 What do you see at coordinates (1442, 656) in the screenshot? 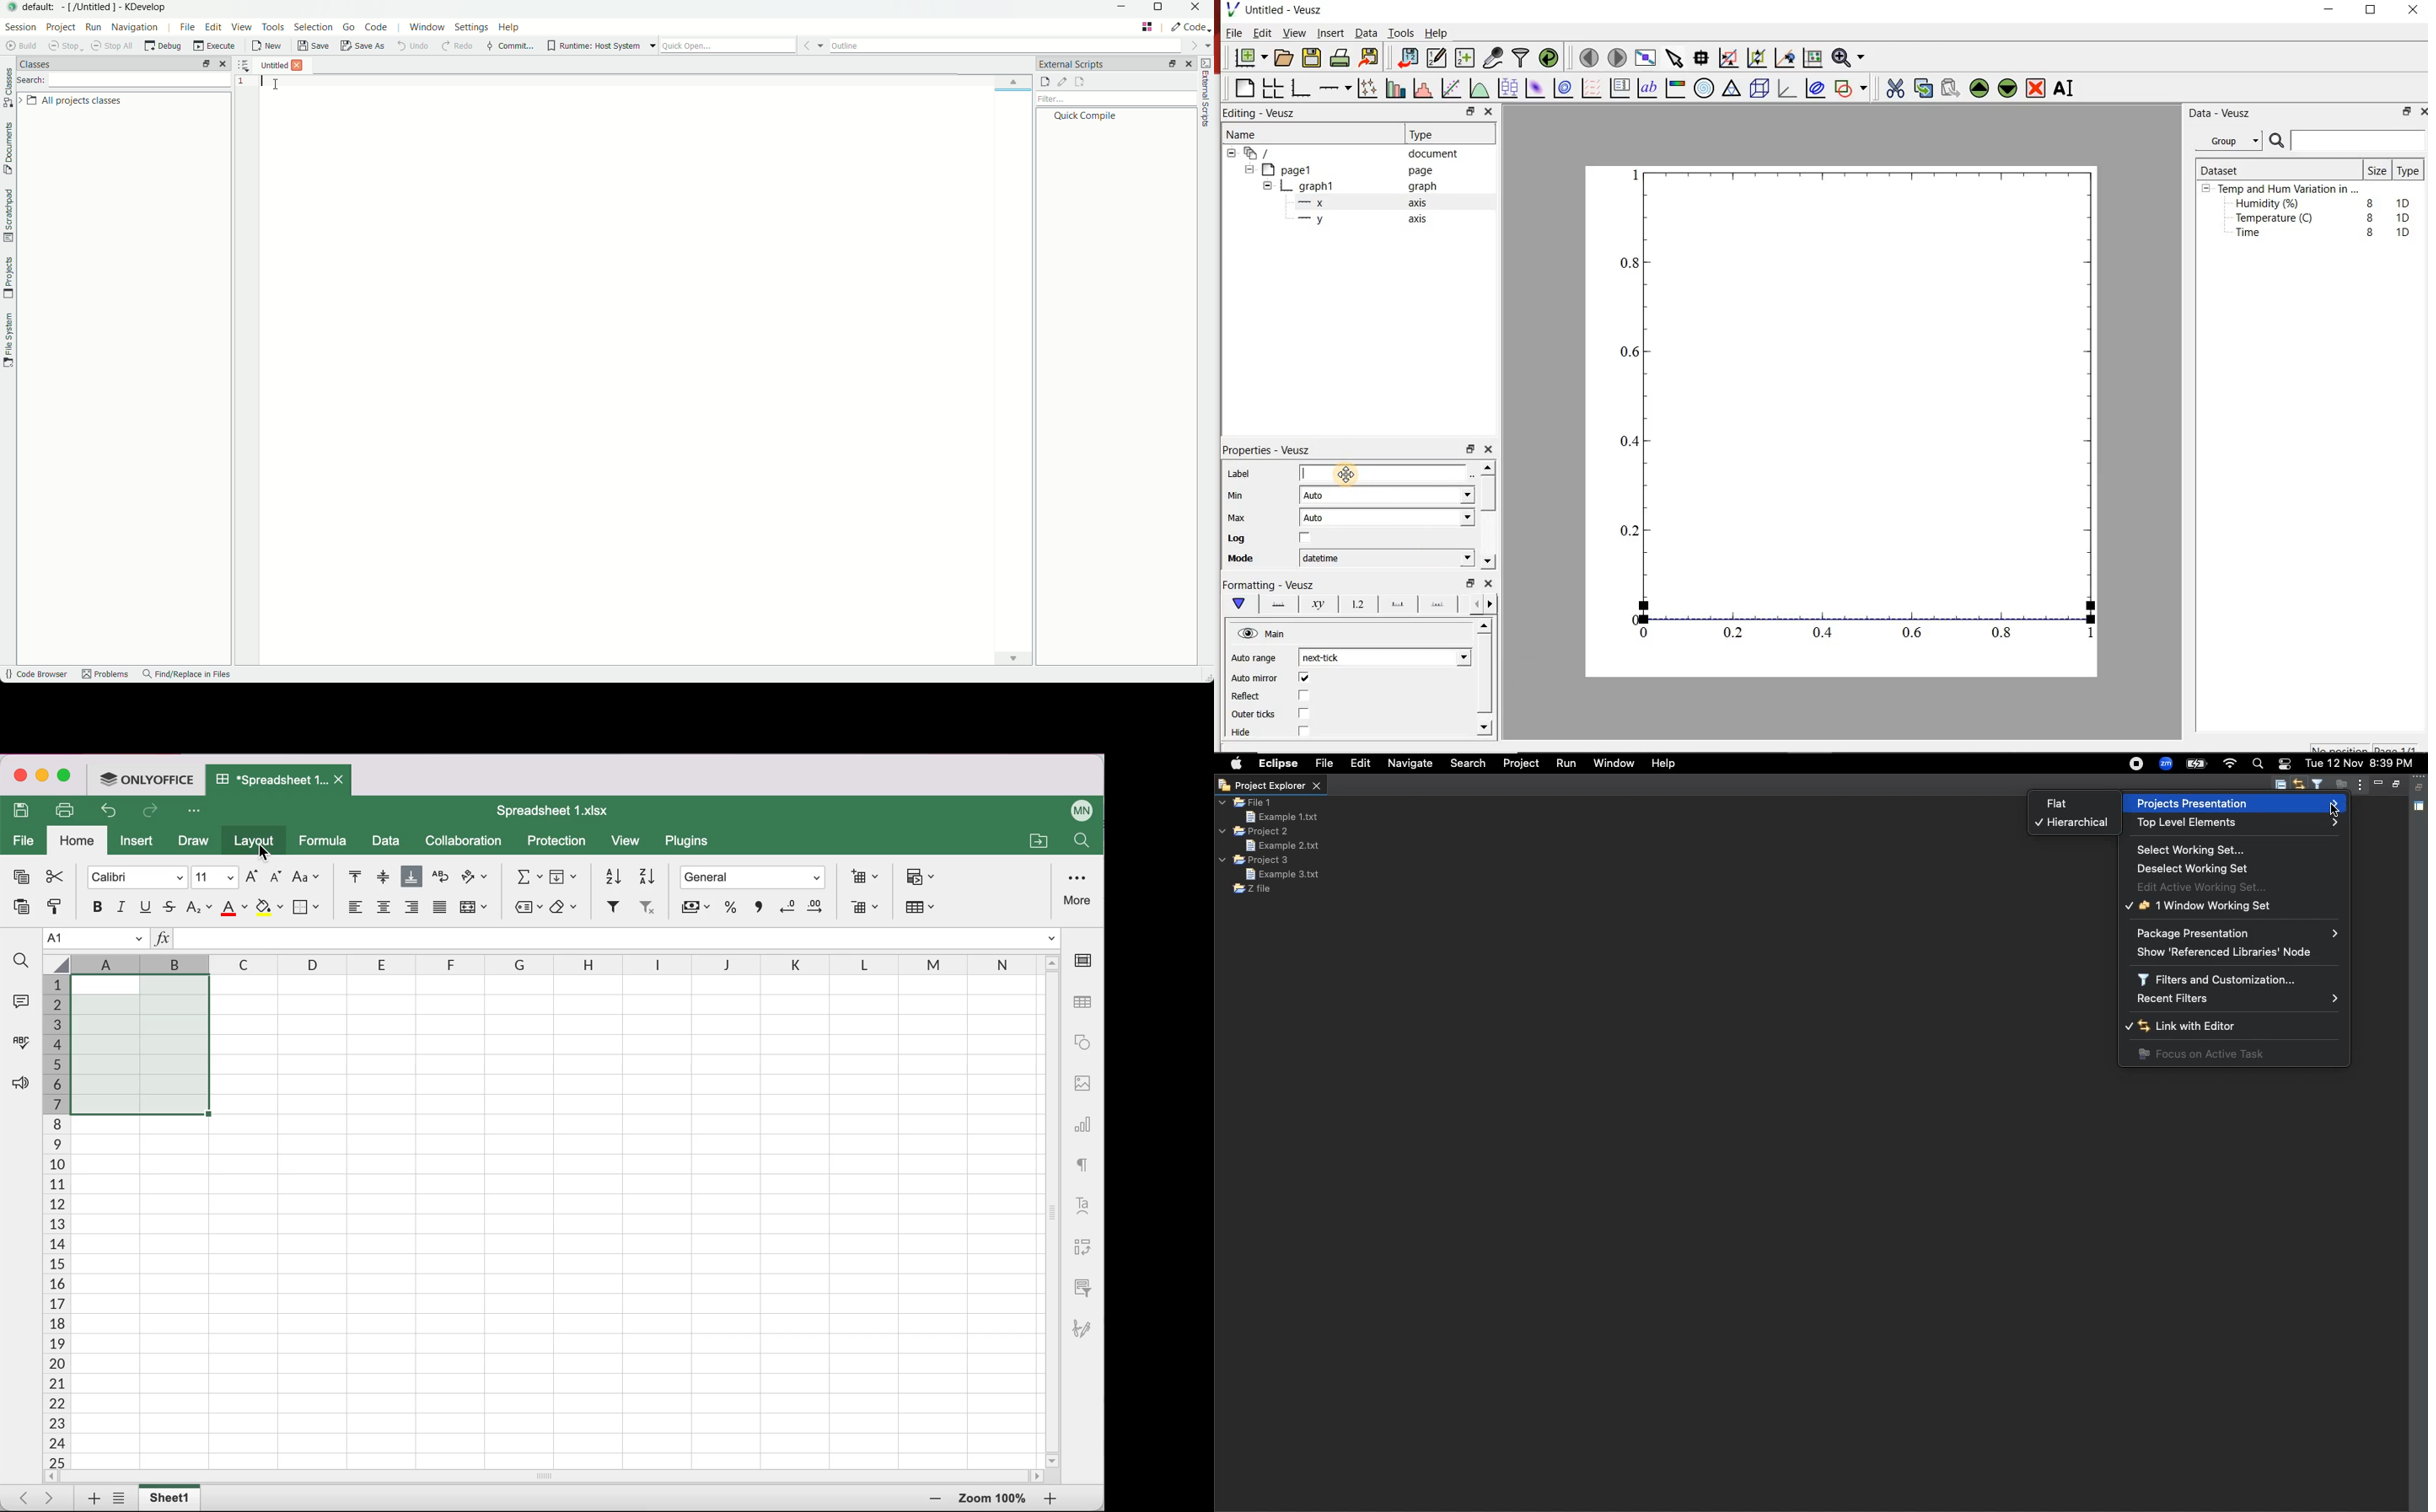
I see `Auto range dropdown` at bounding box center [1442, 656].